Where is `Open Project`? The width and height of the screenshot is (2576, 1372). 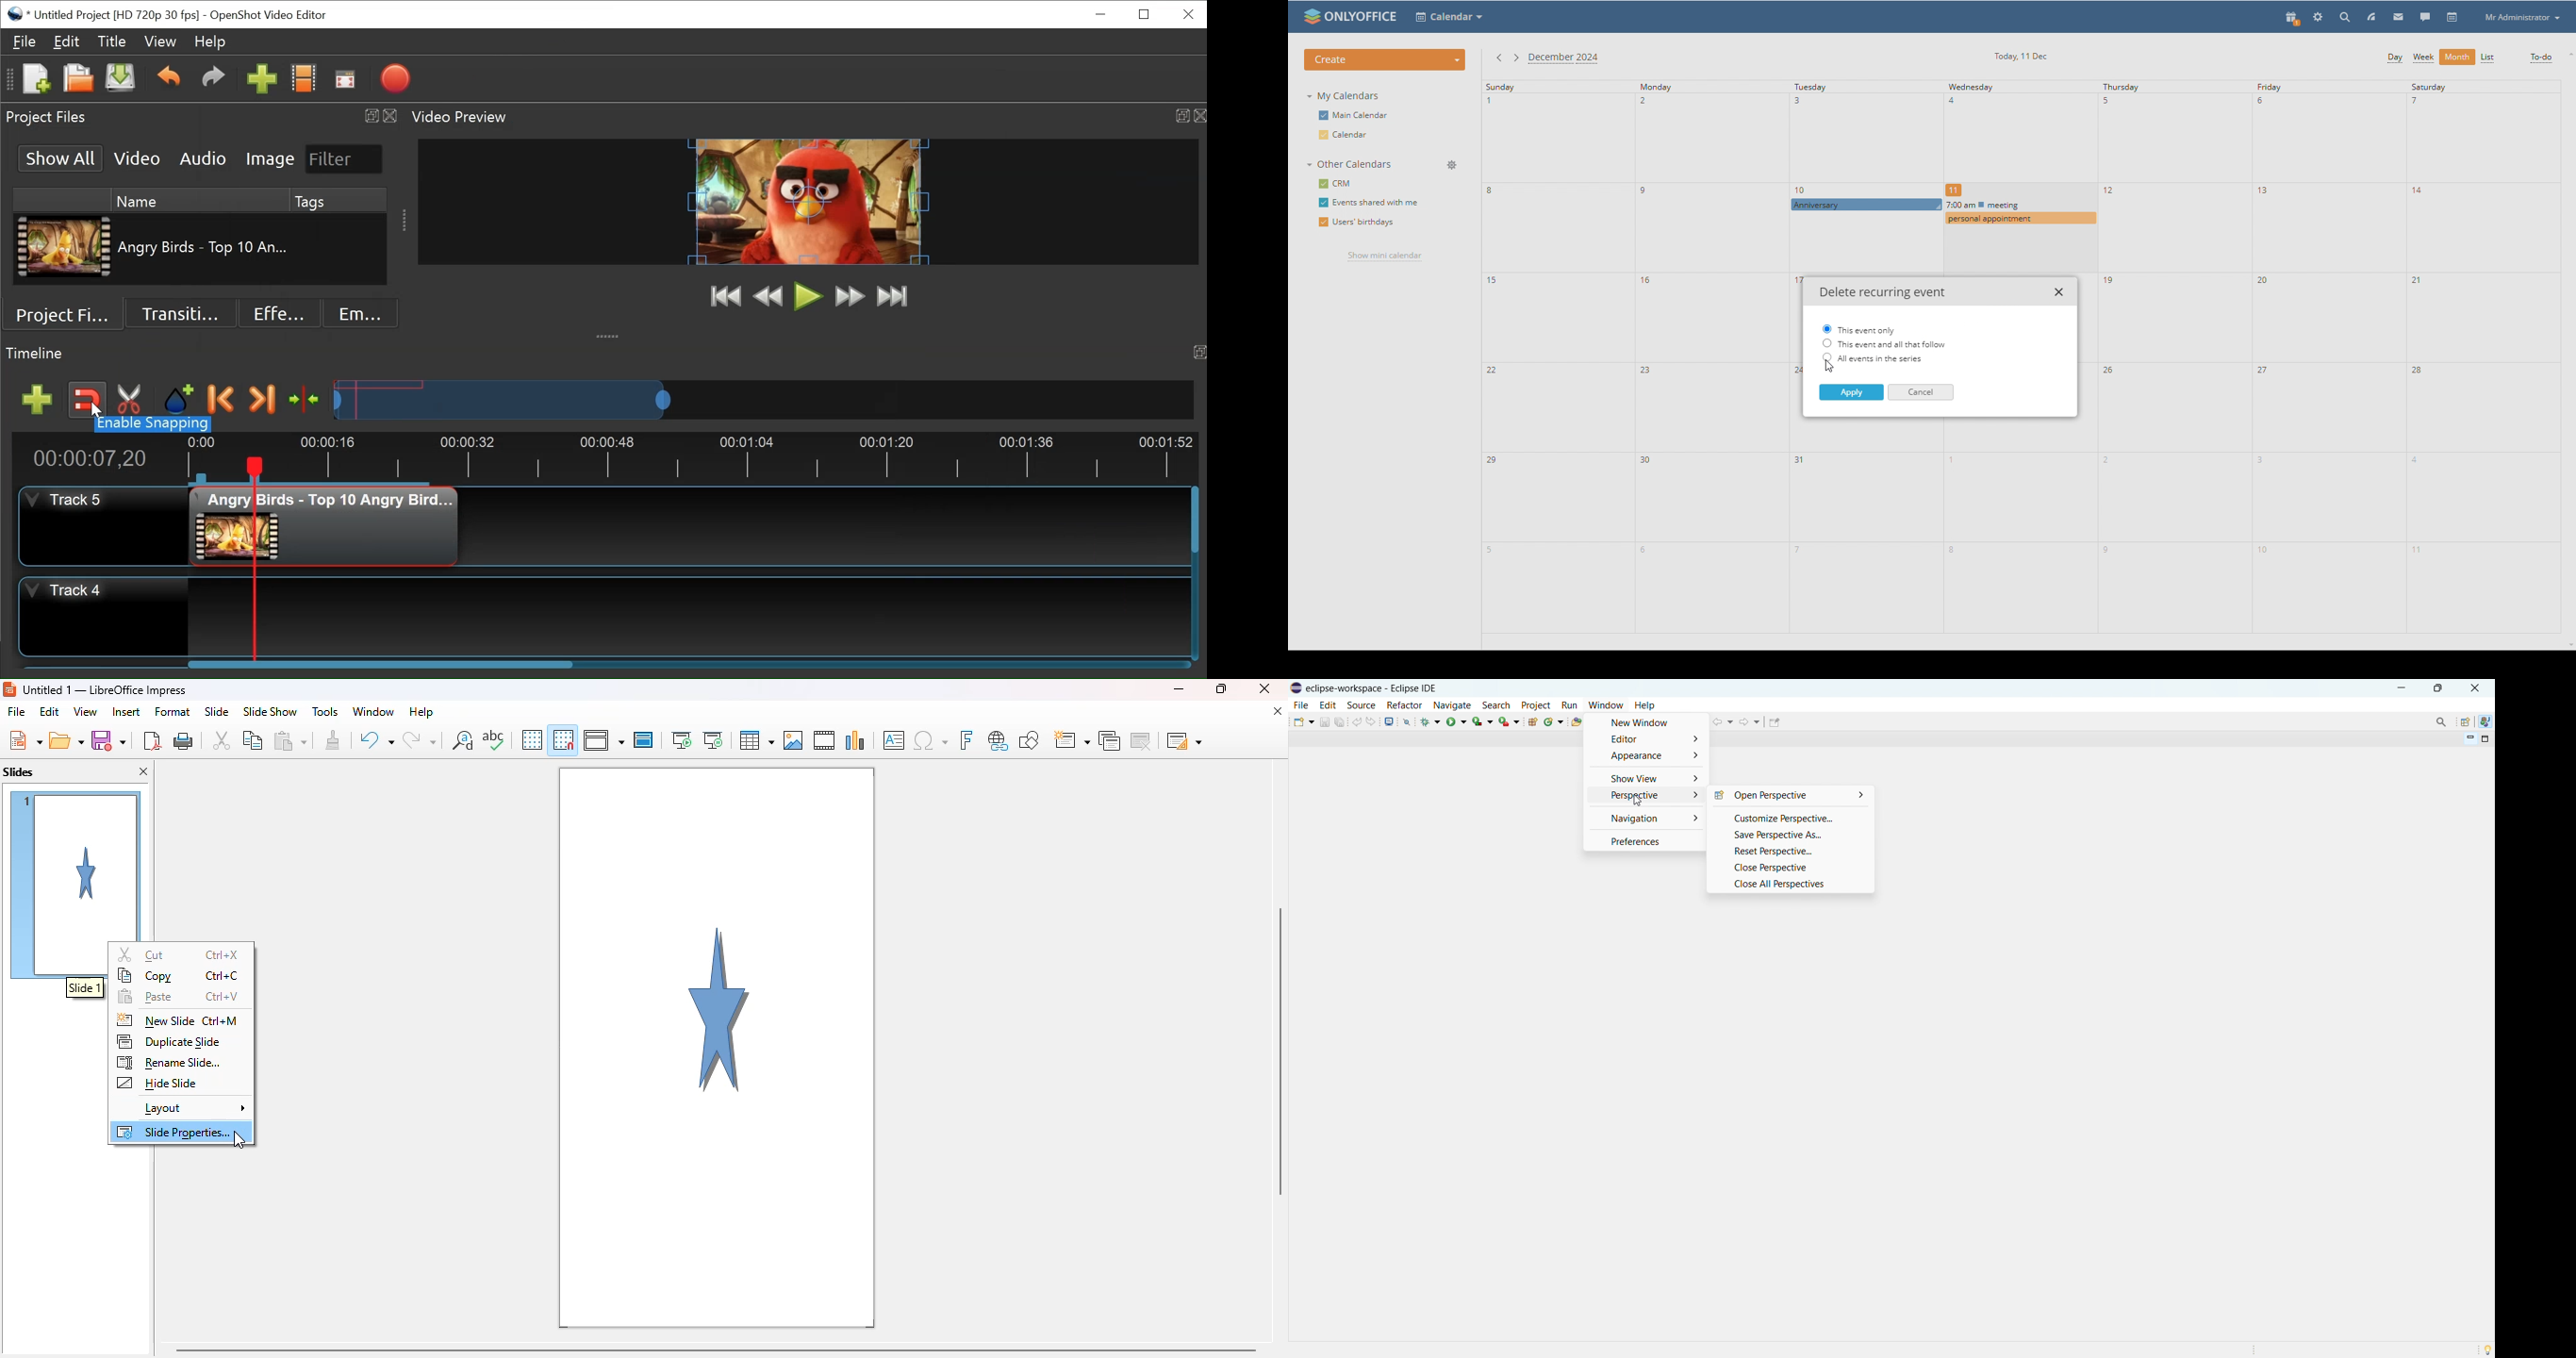
Open Project is located at coordinates (77, 78).